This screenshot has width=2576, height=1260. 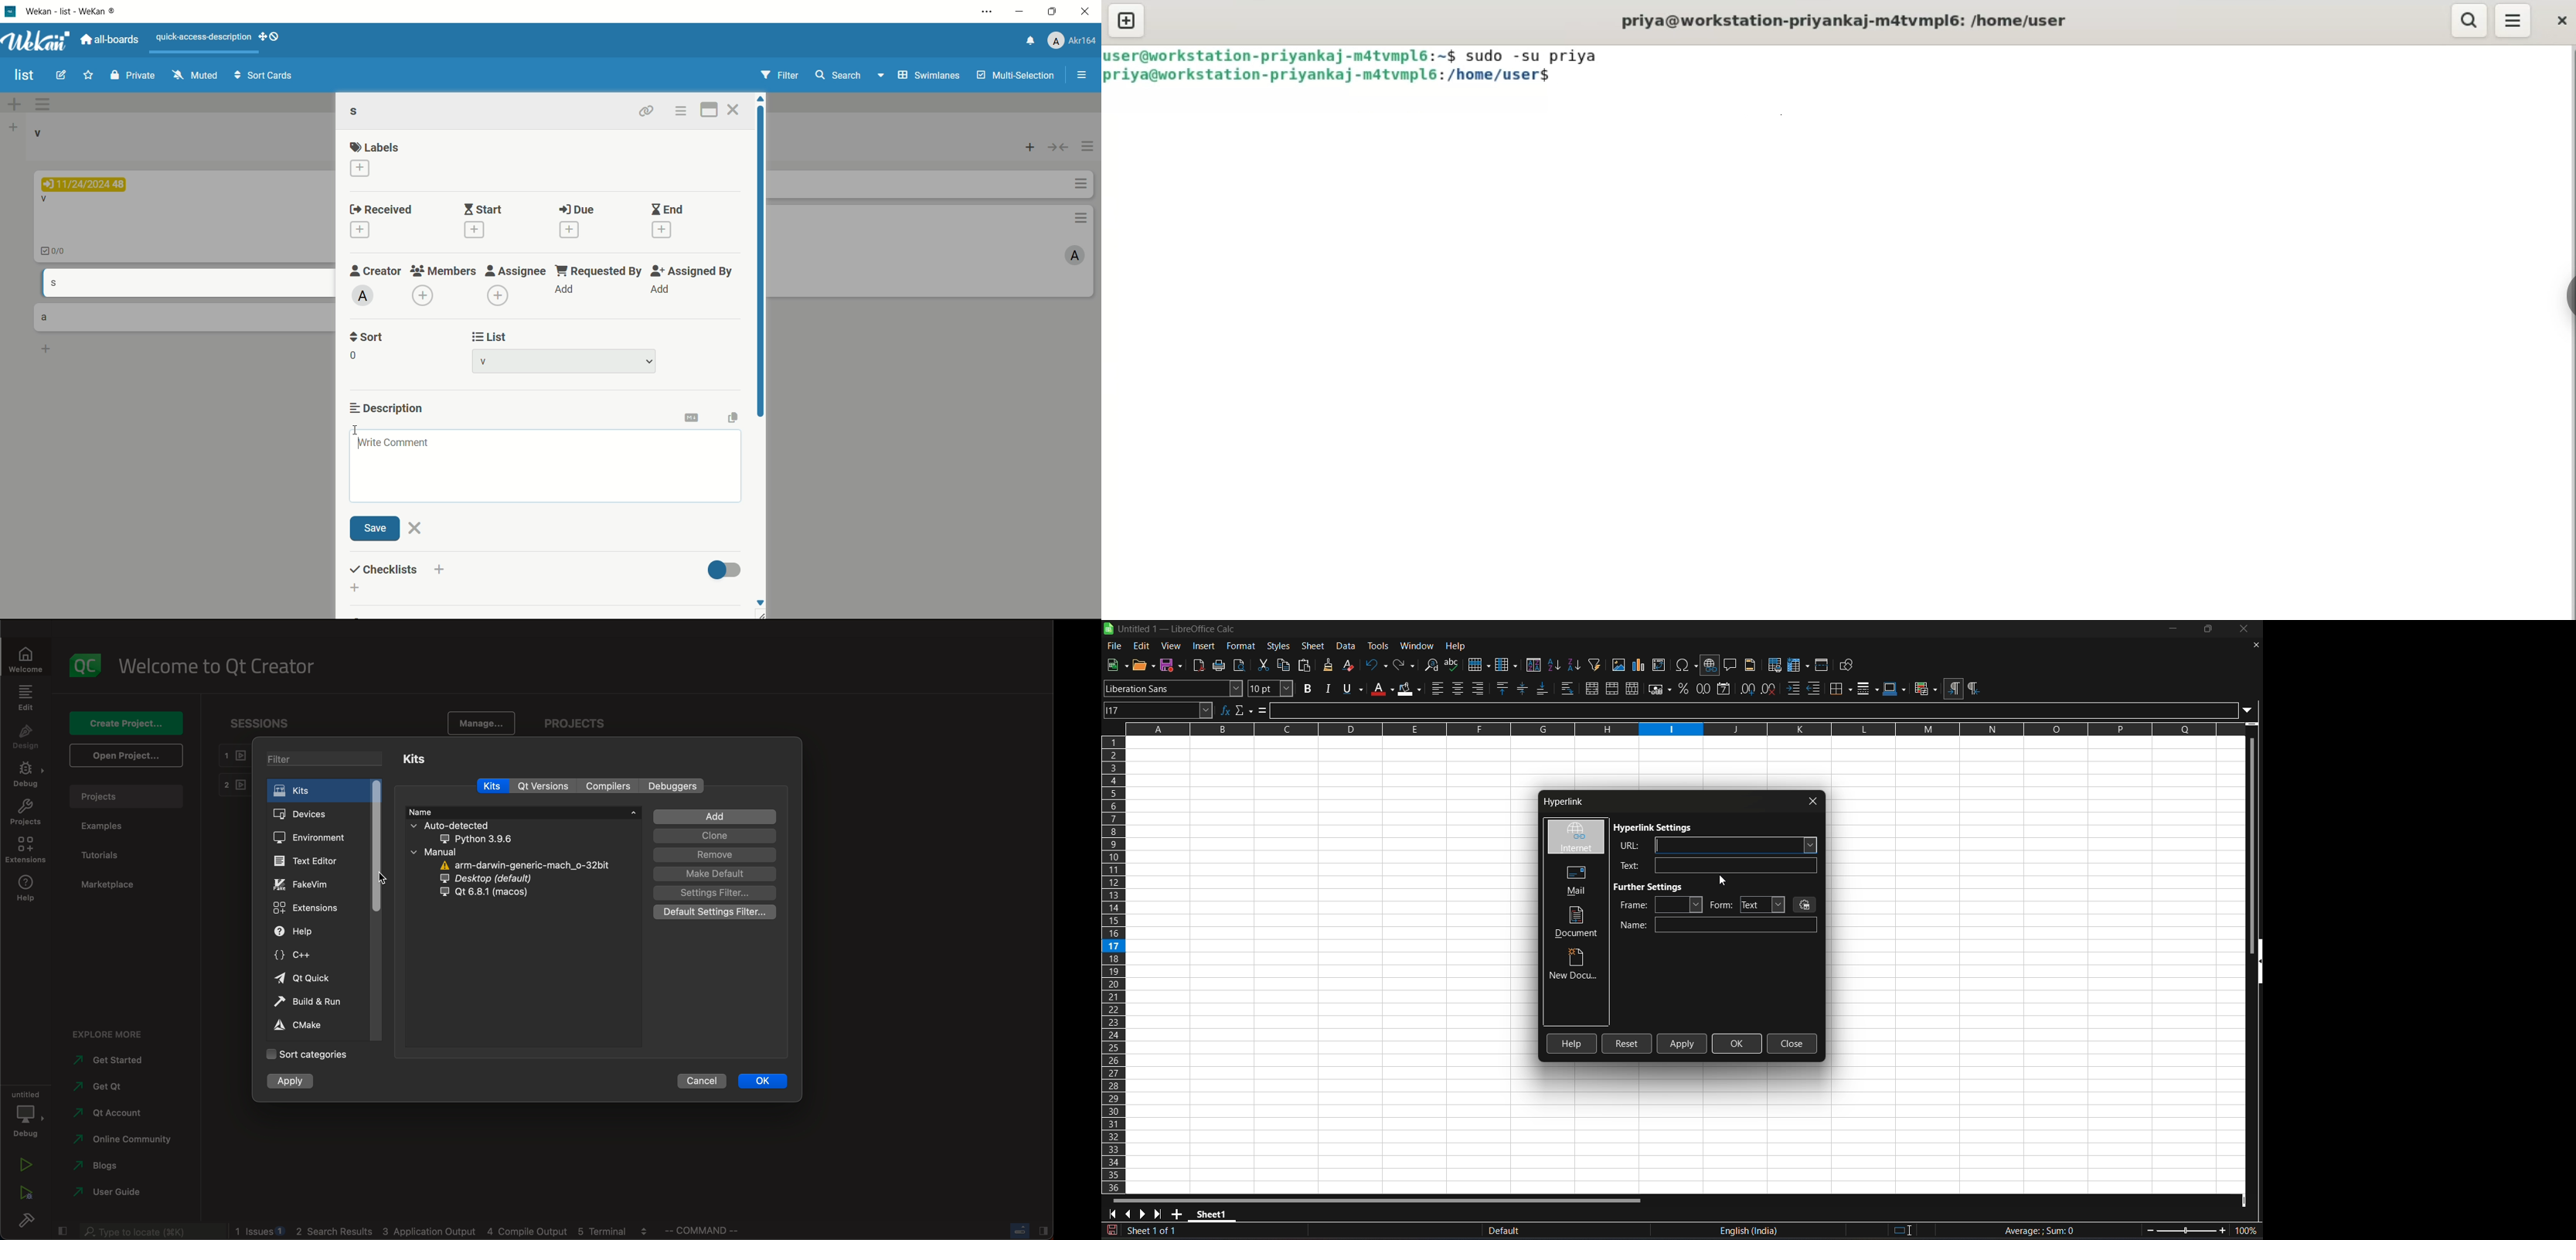 What do you see at coordinates (1313, 646) in the screenshot?
I see `sheet` at bounding box center [1313, 646].